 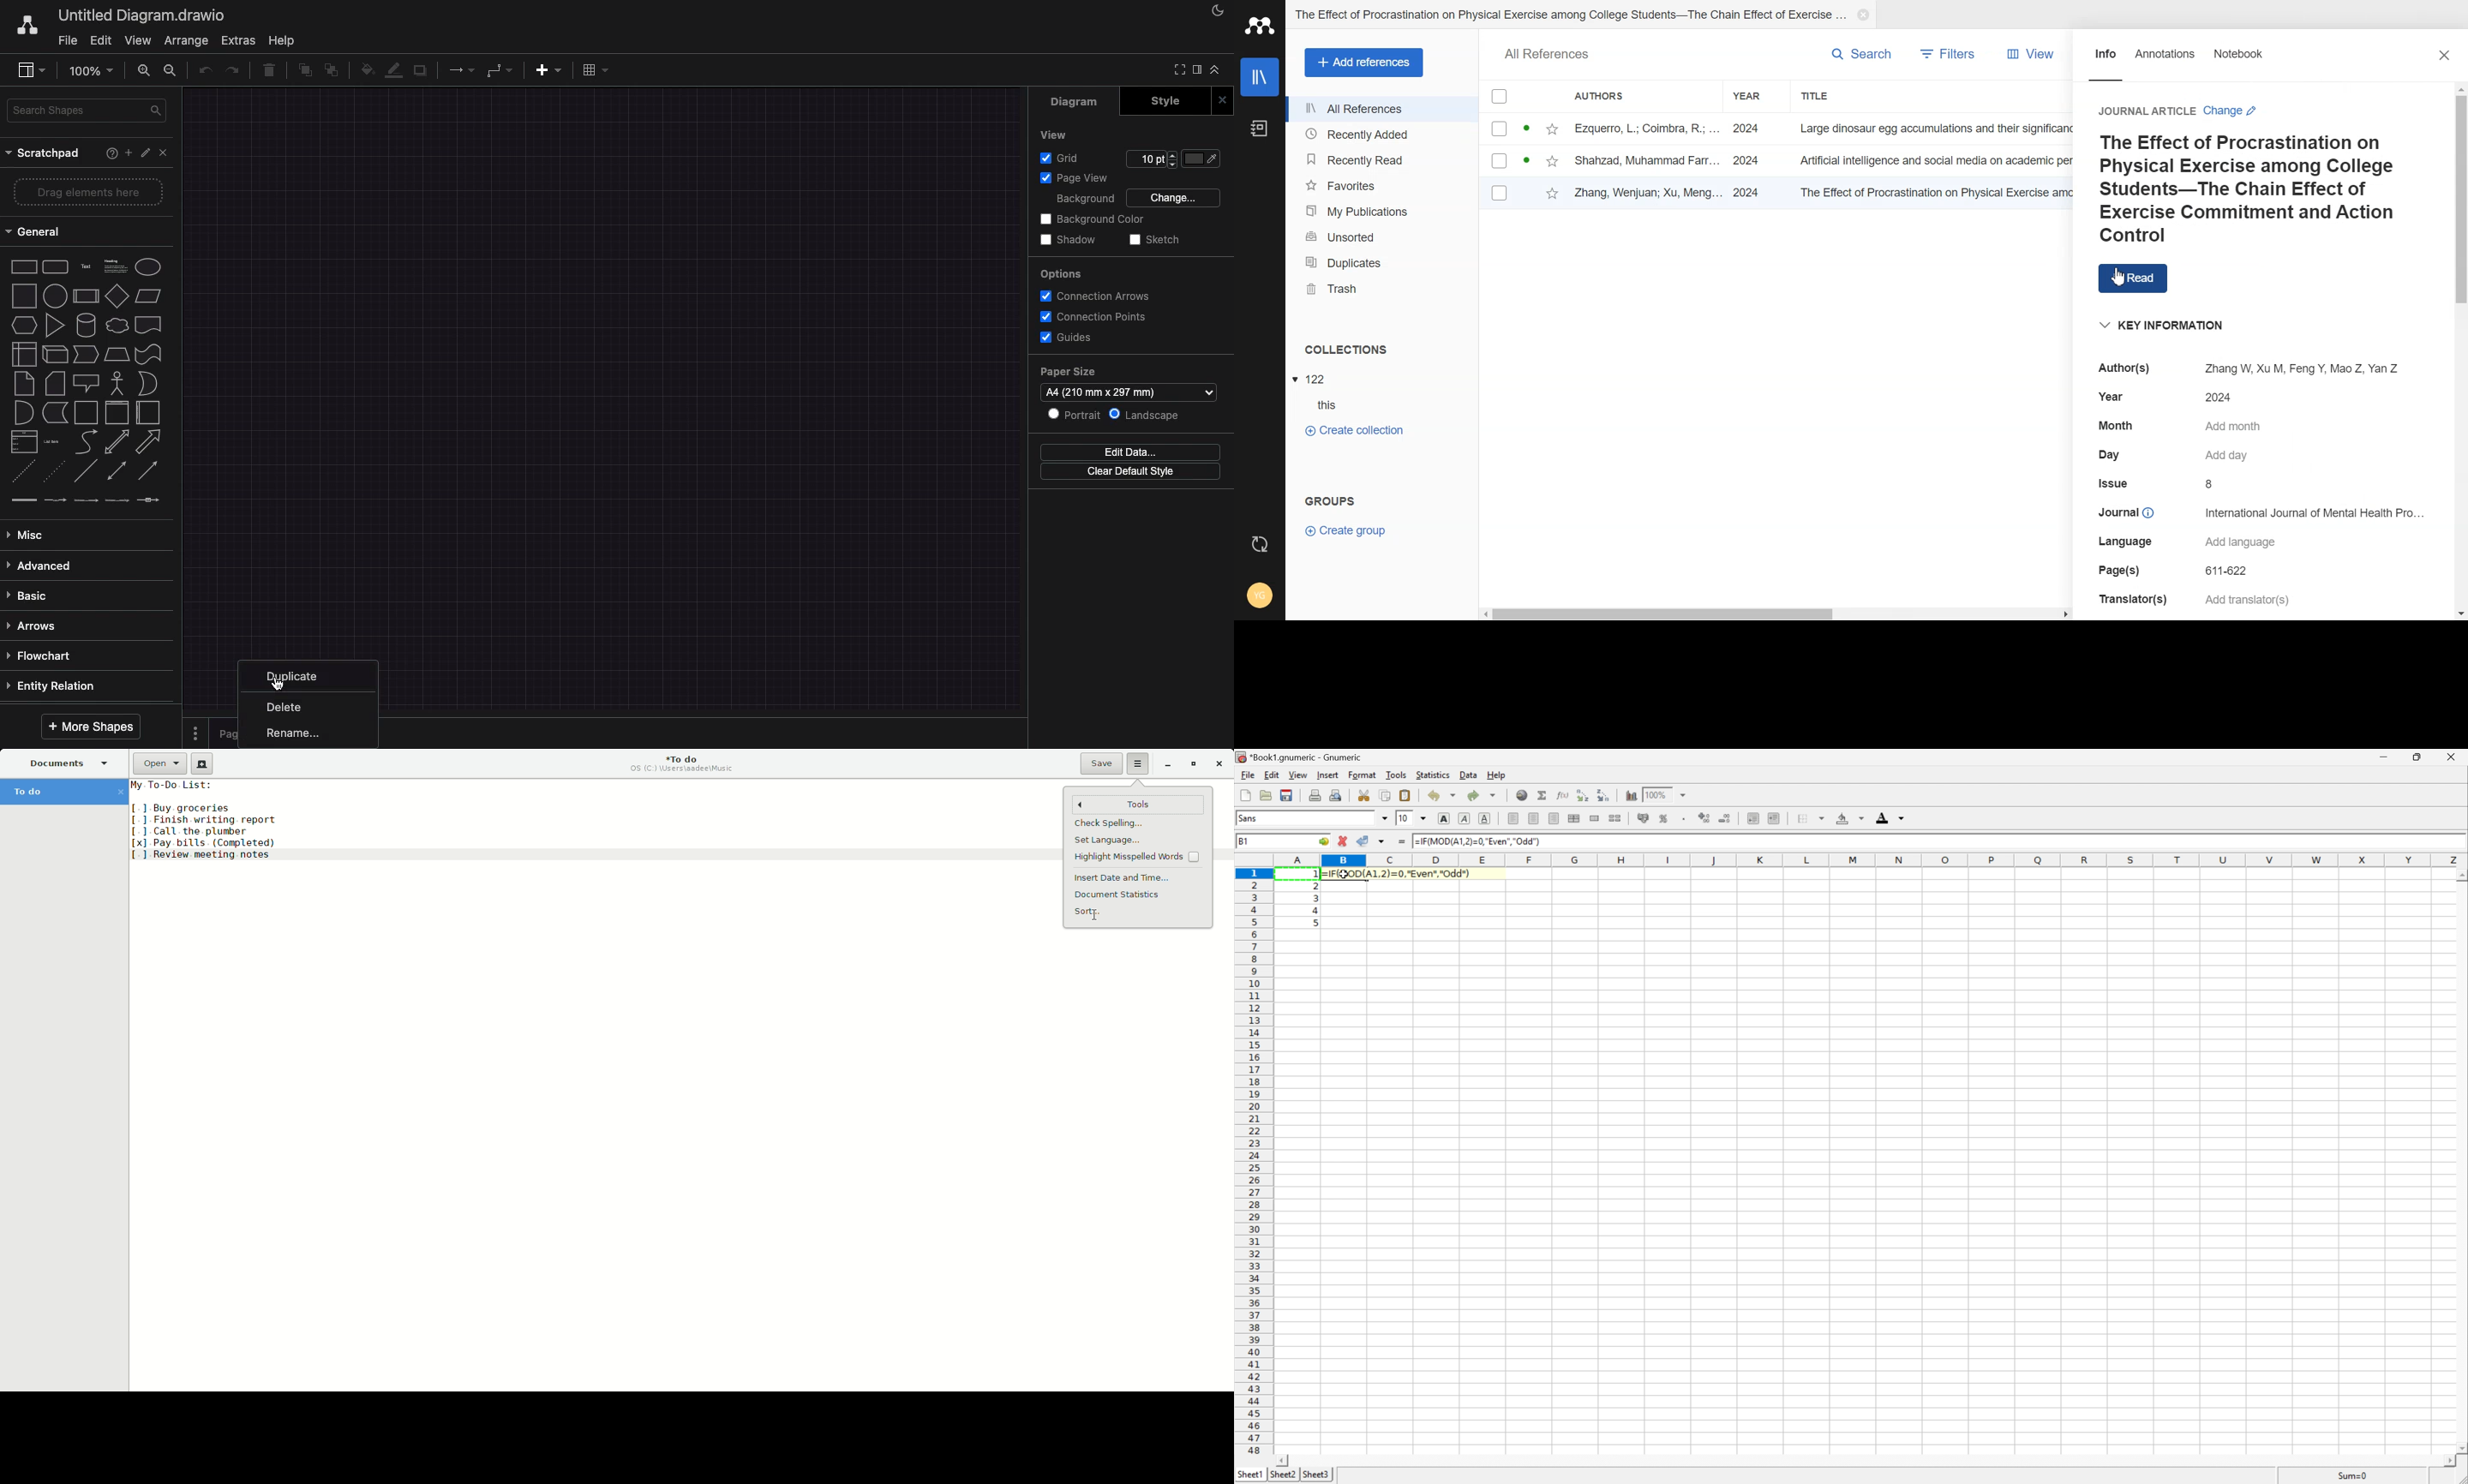 What do you see at coordinates (1284, 1475) in the screenshot?
I see `Sheet2` at bounding box center [1284, 1475].